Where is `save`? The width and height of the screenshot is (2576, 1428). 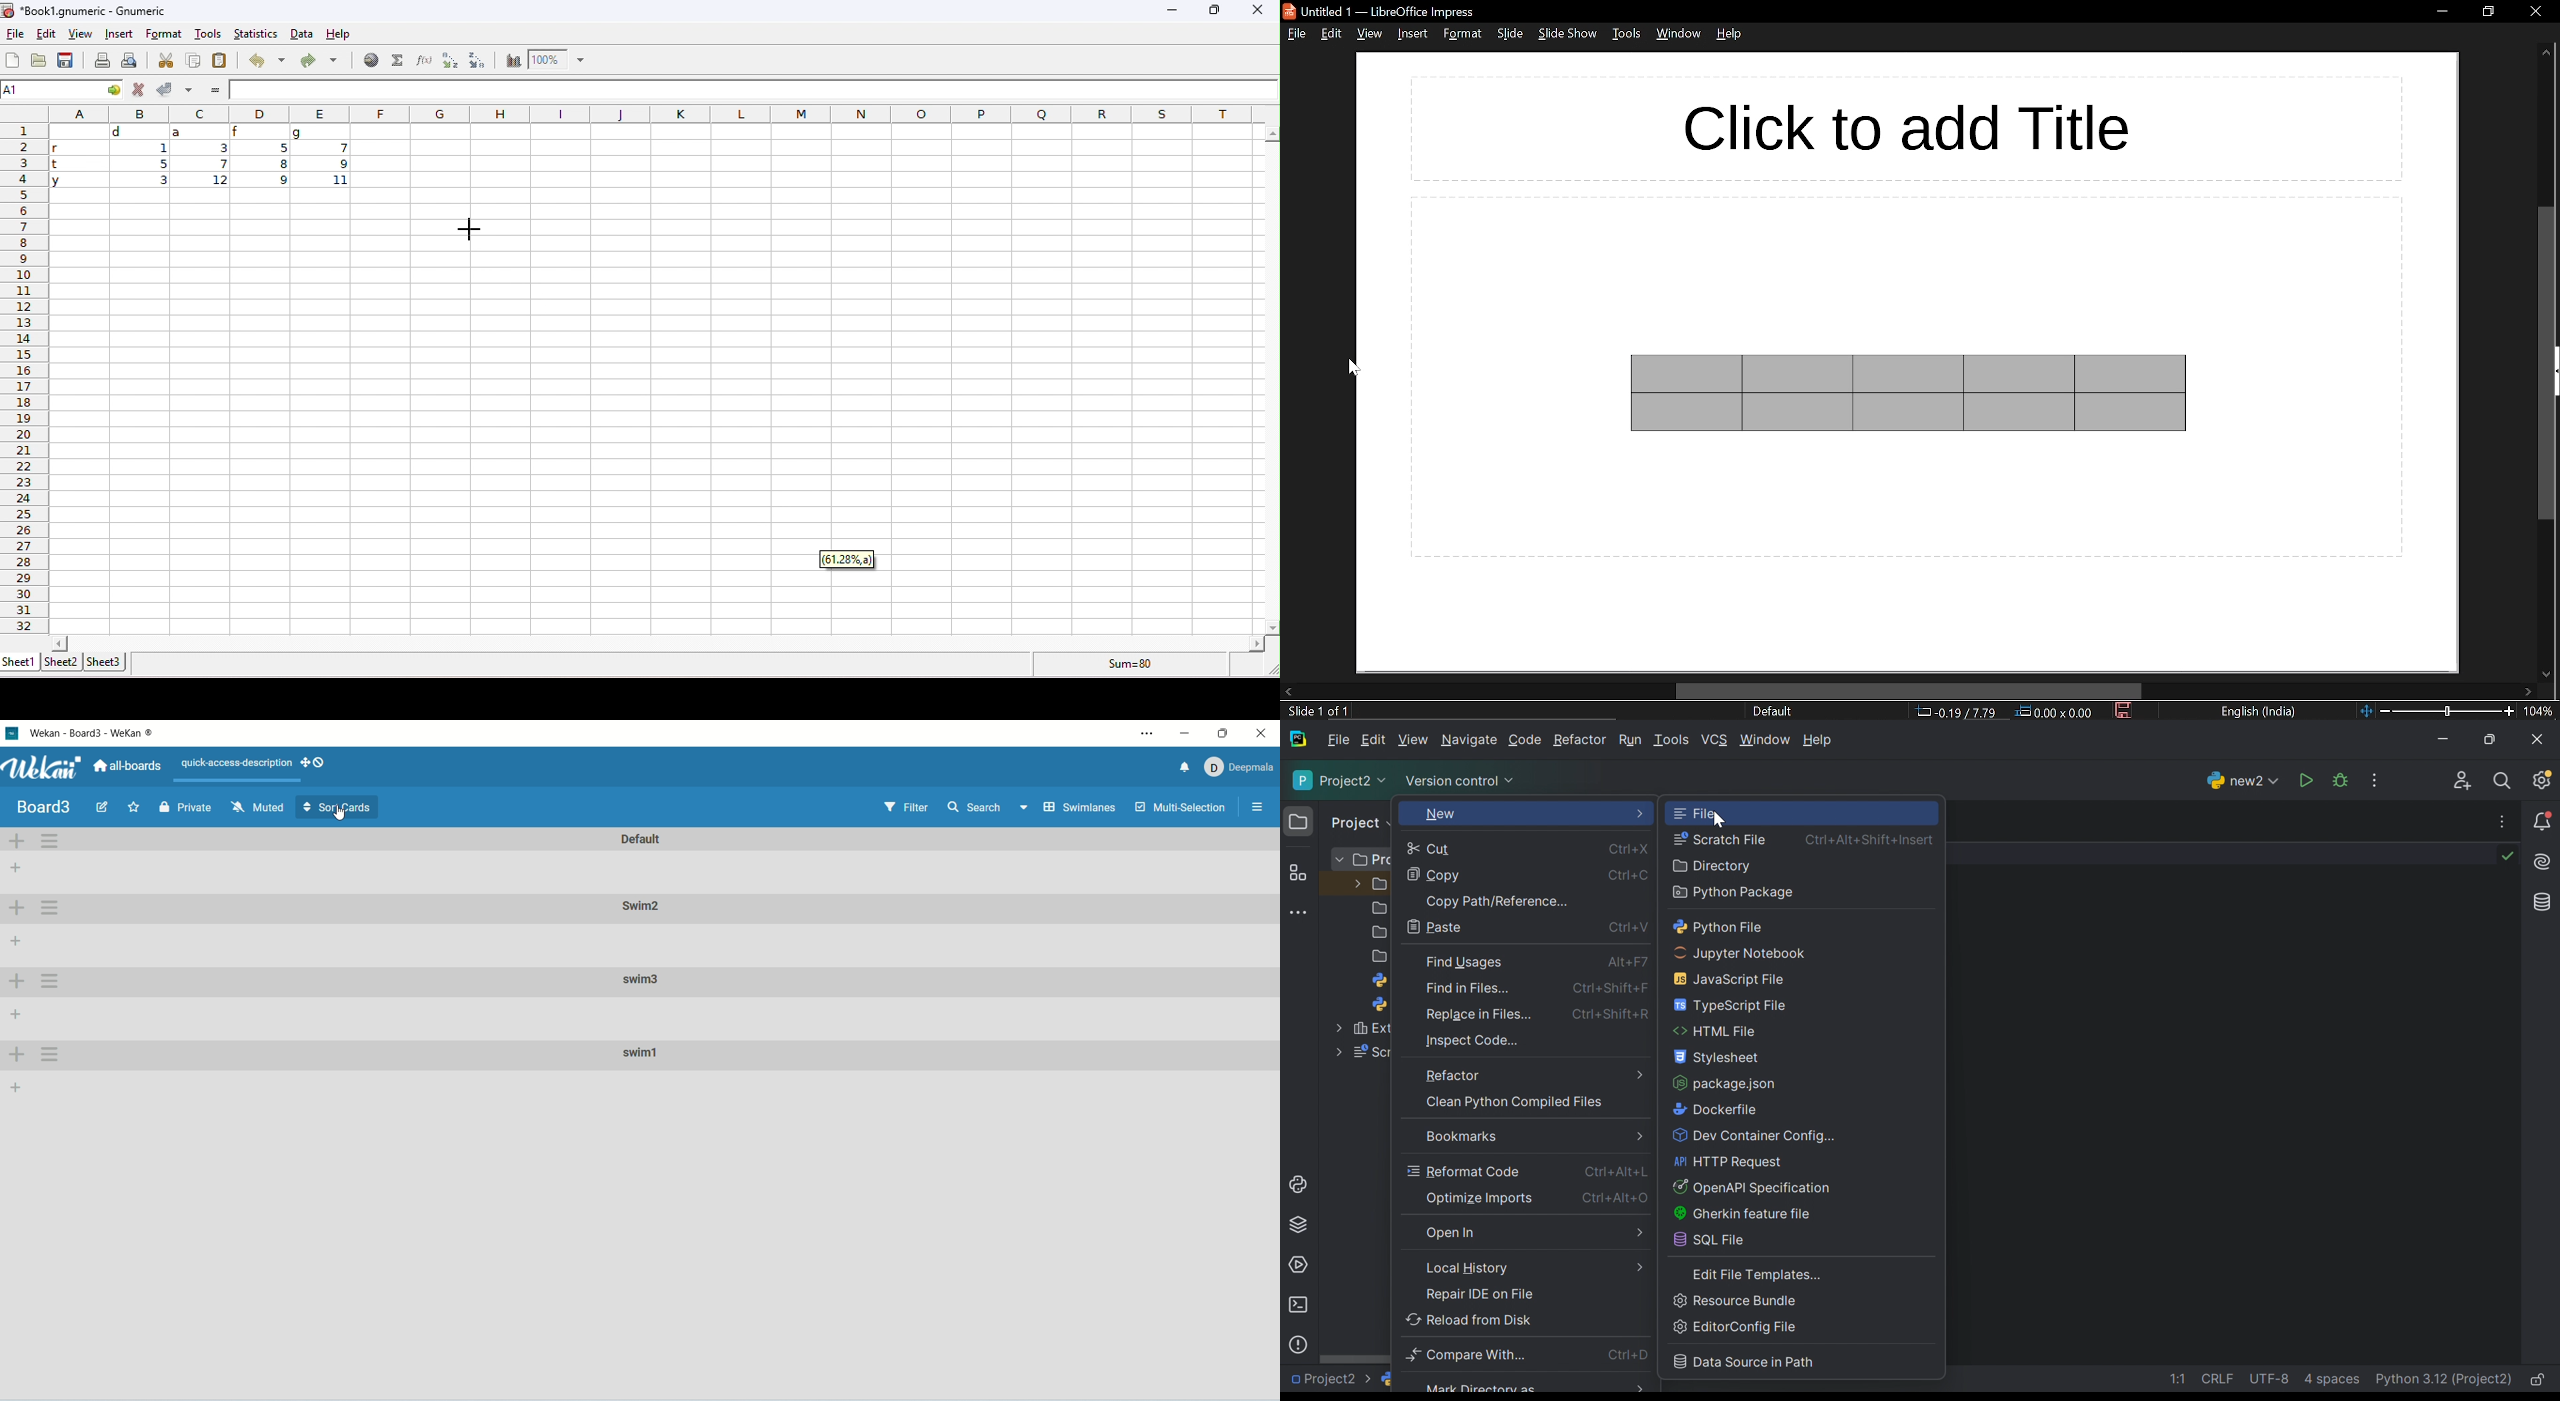
save is located at coordinates (66, 59).